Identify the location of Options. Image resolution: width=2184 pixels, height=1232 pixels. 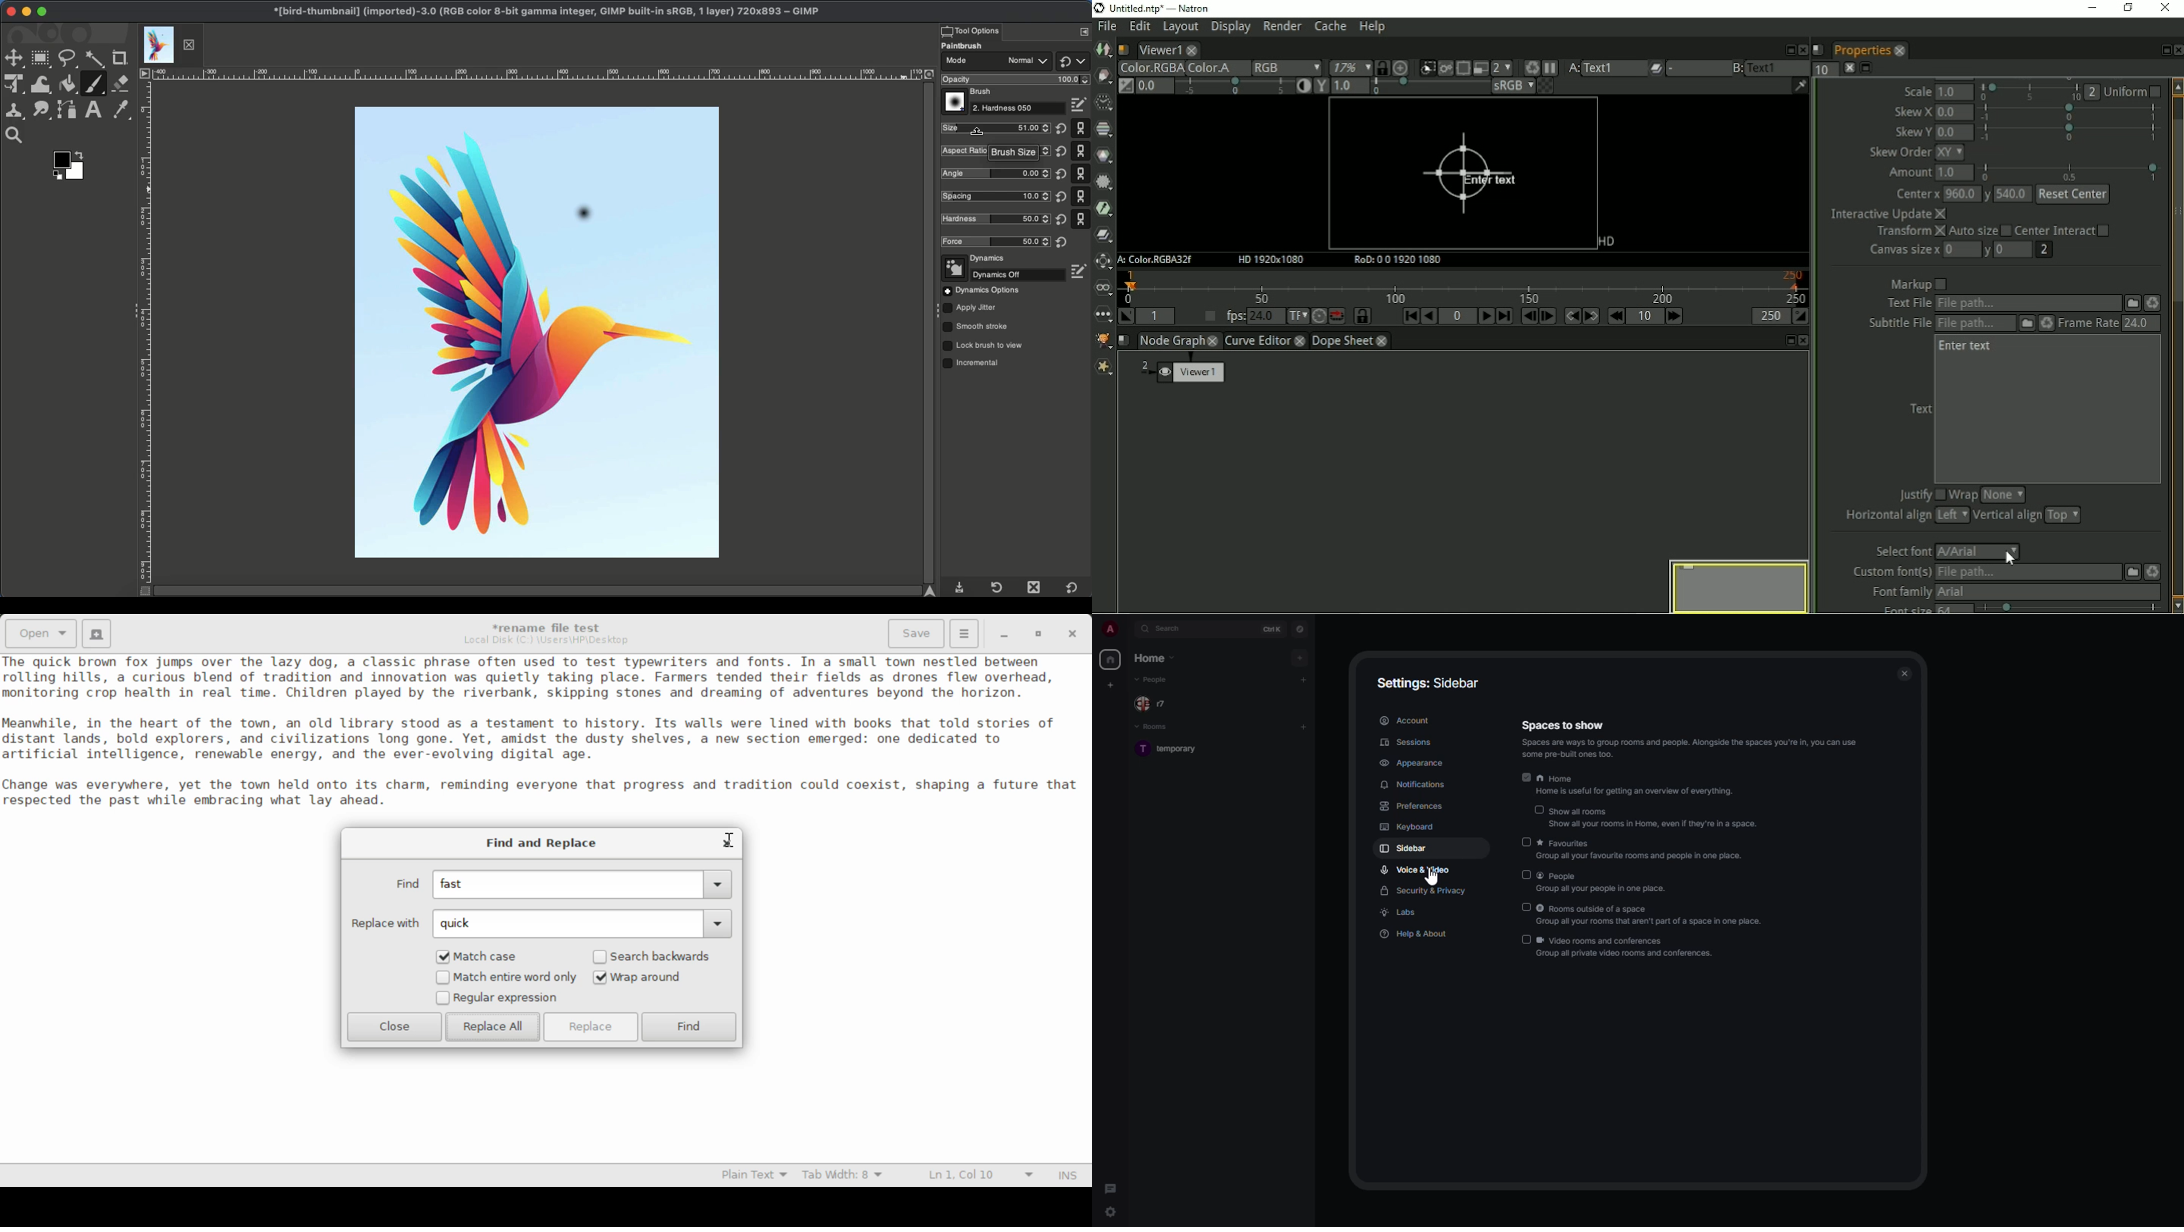
(981, 291).